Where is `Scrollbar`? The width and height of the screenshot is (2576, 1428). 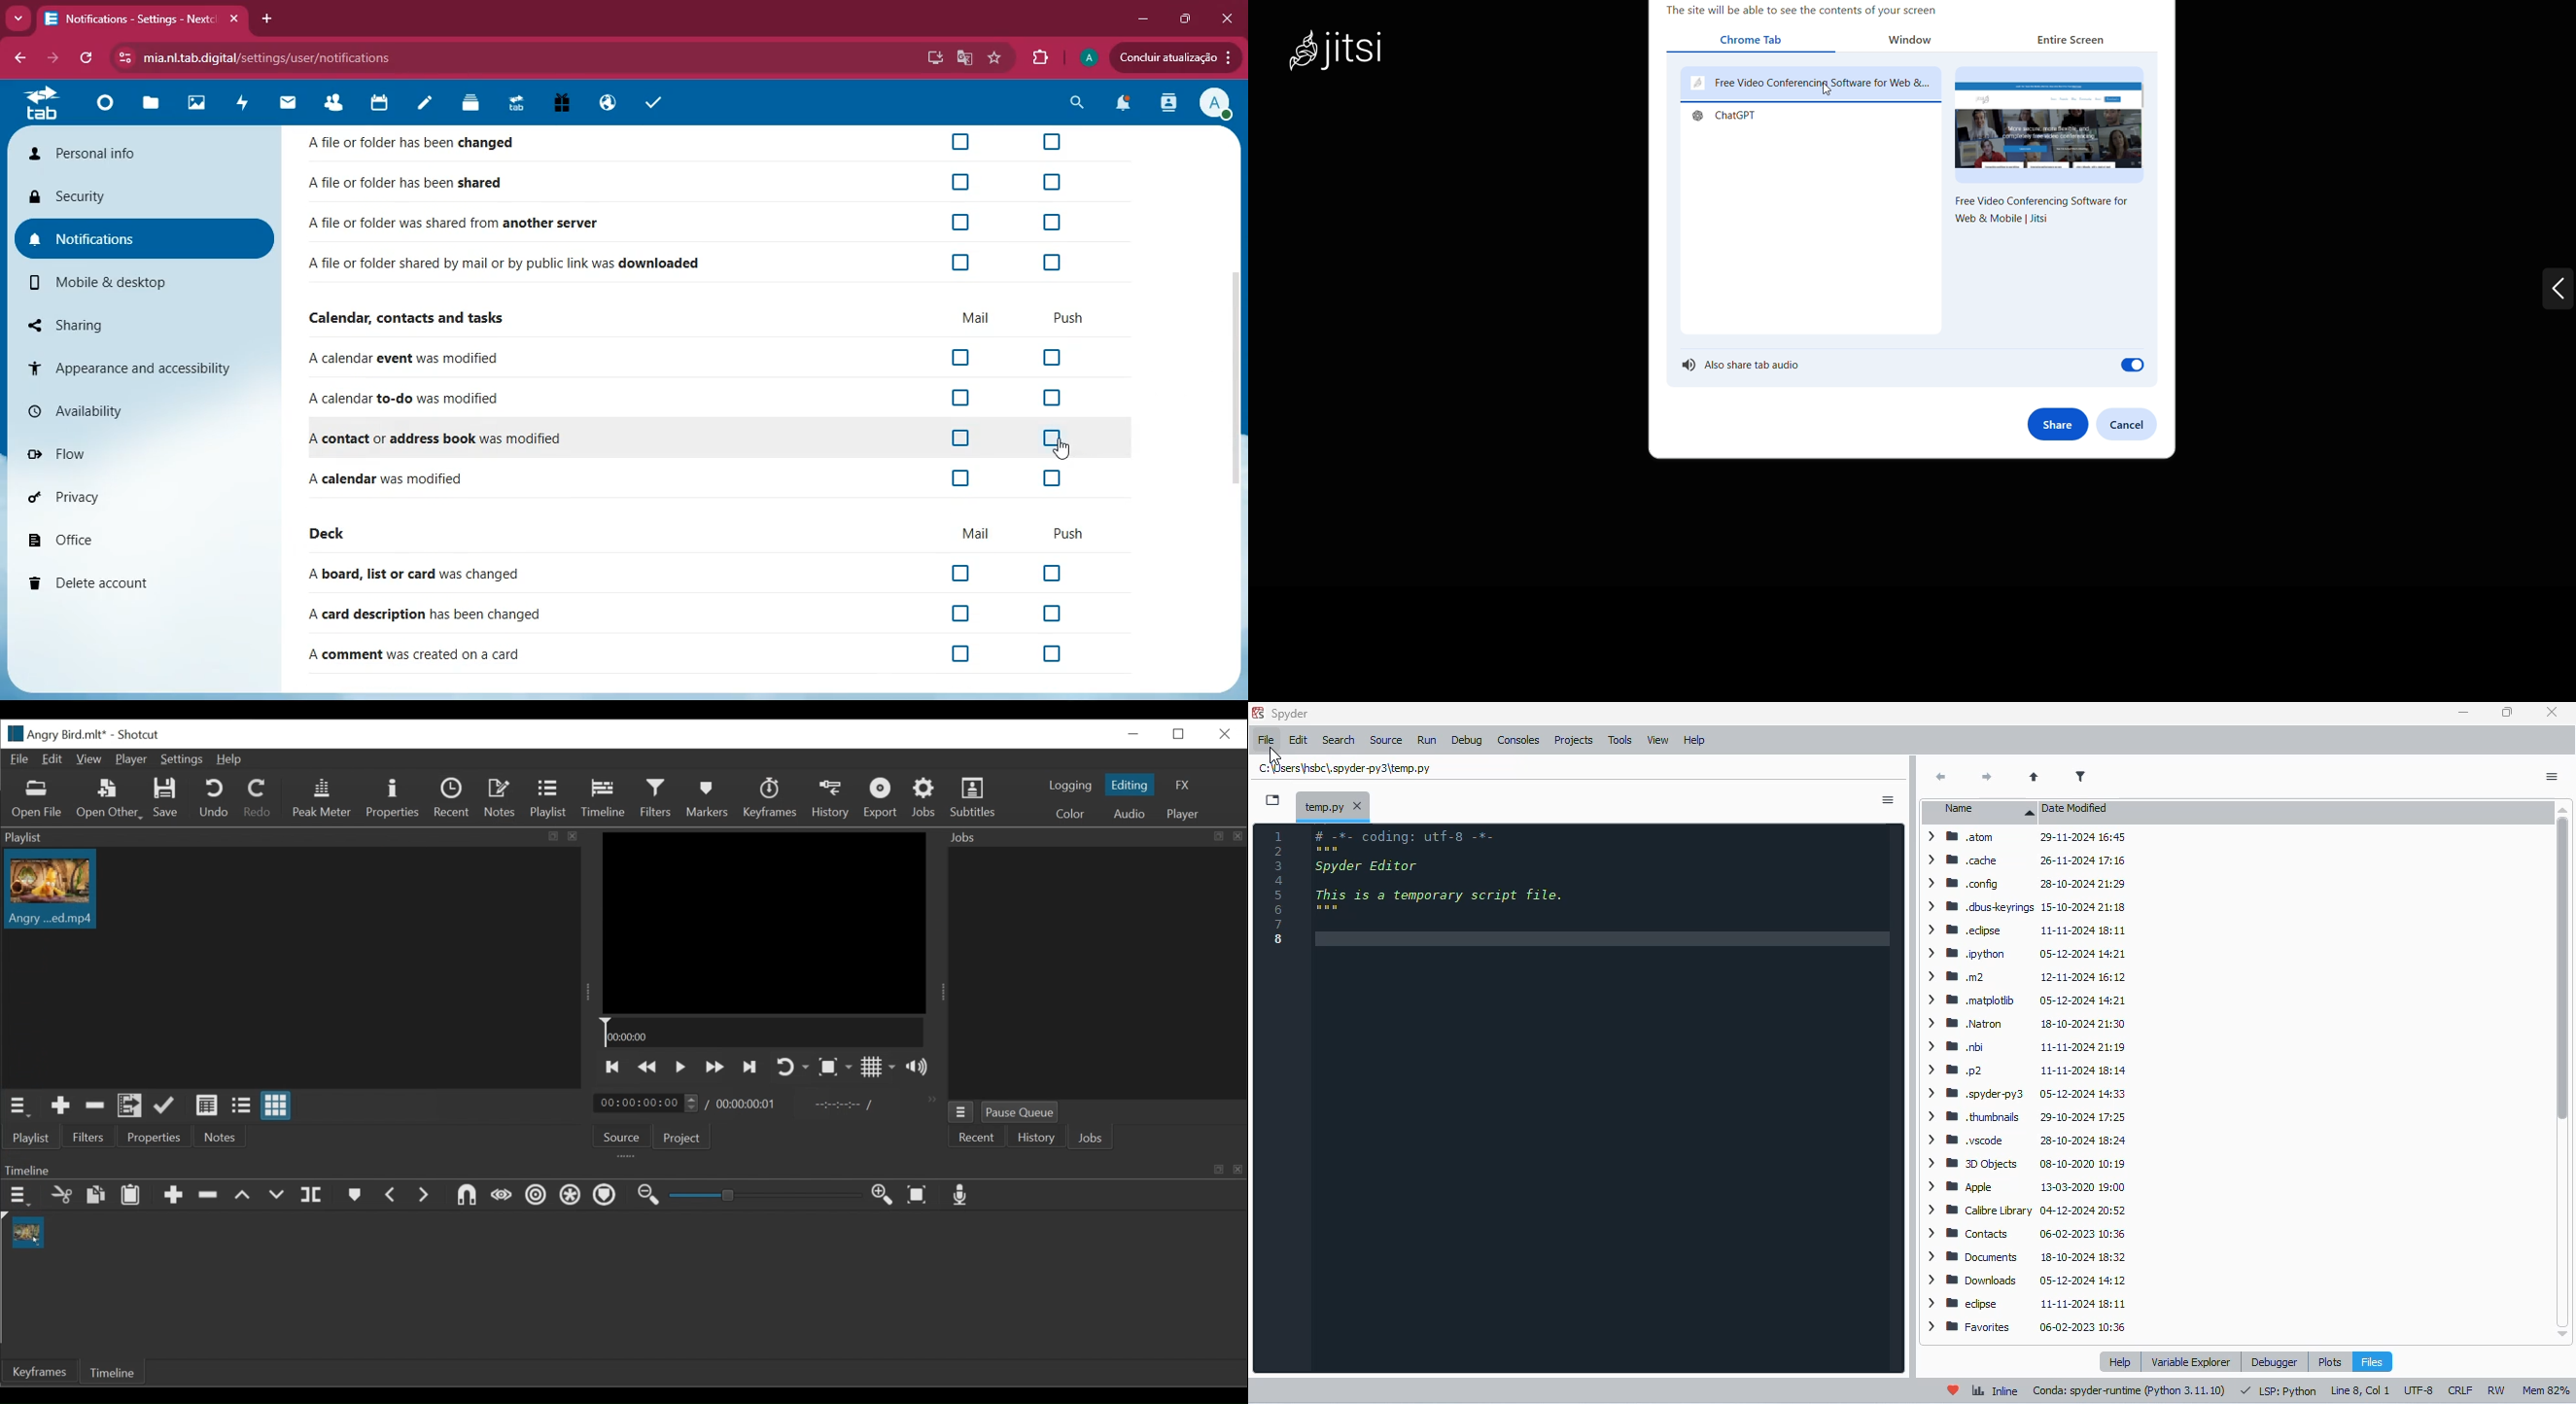
Scrollbar is located at coordinates (1240, 378).